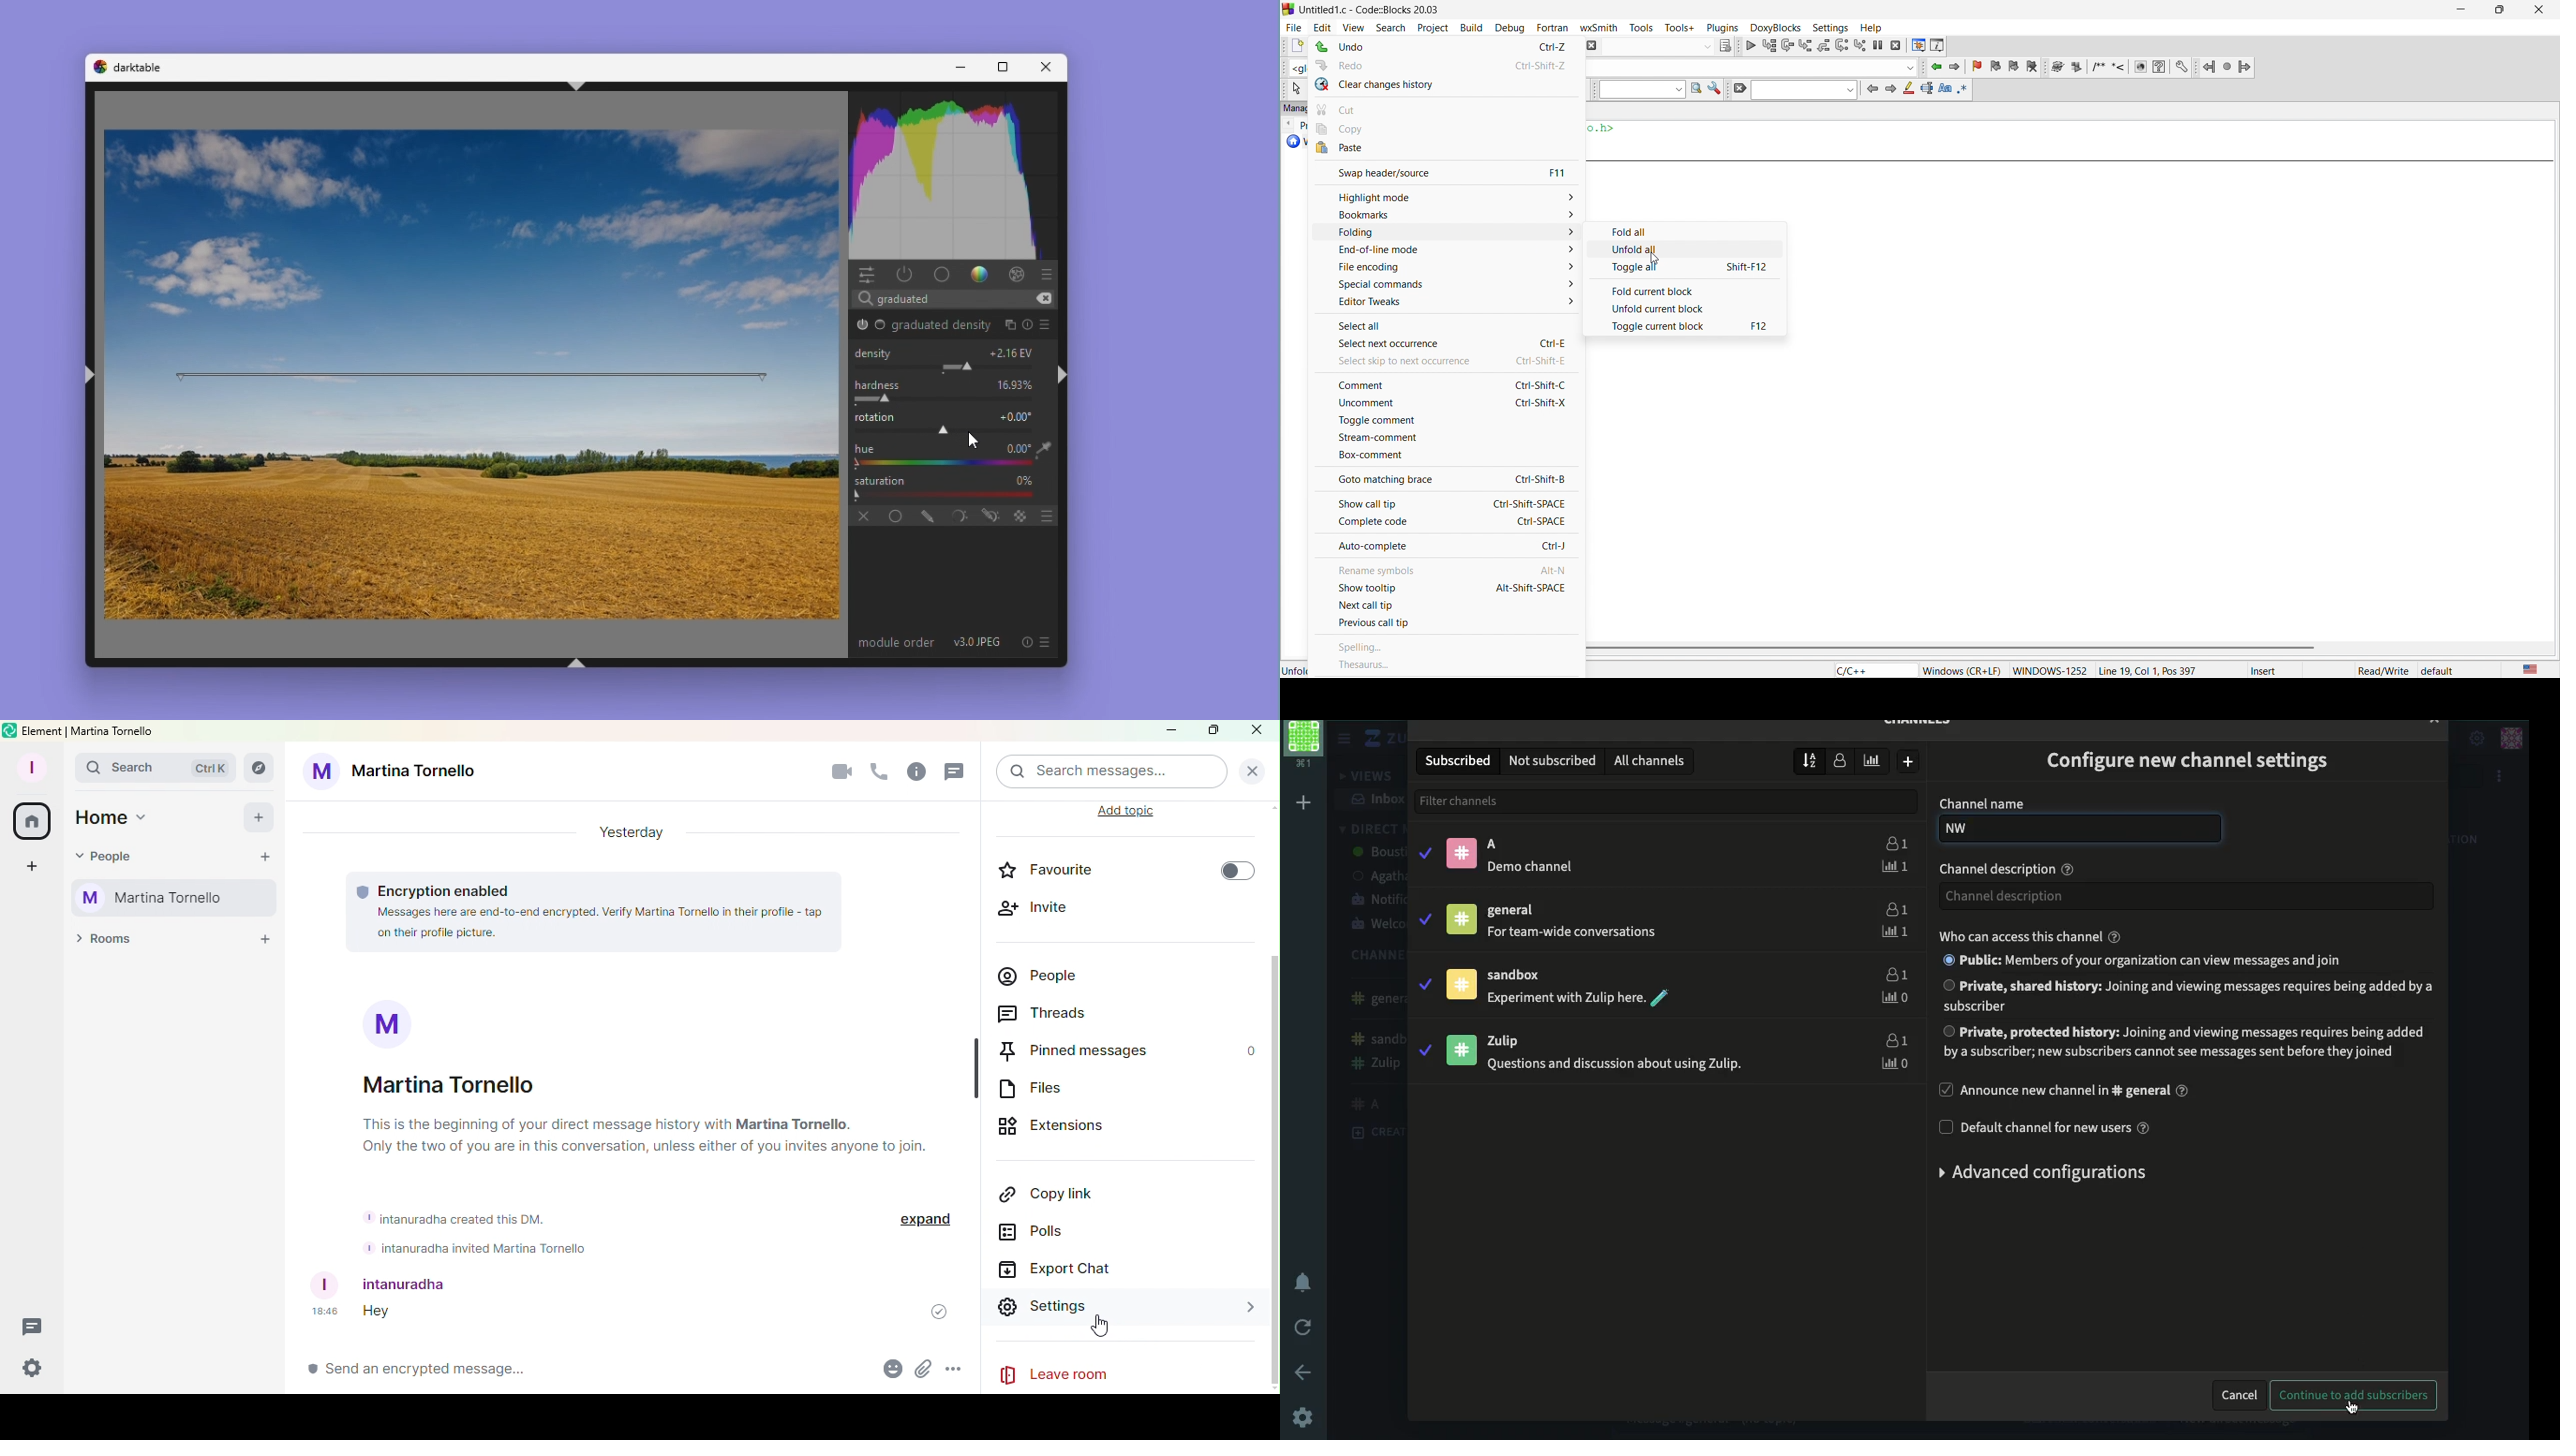 Image resolution: width=2576 pixels, height=1456 pixels. I want to click on view, so click(1353, 26).